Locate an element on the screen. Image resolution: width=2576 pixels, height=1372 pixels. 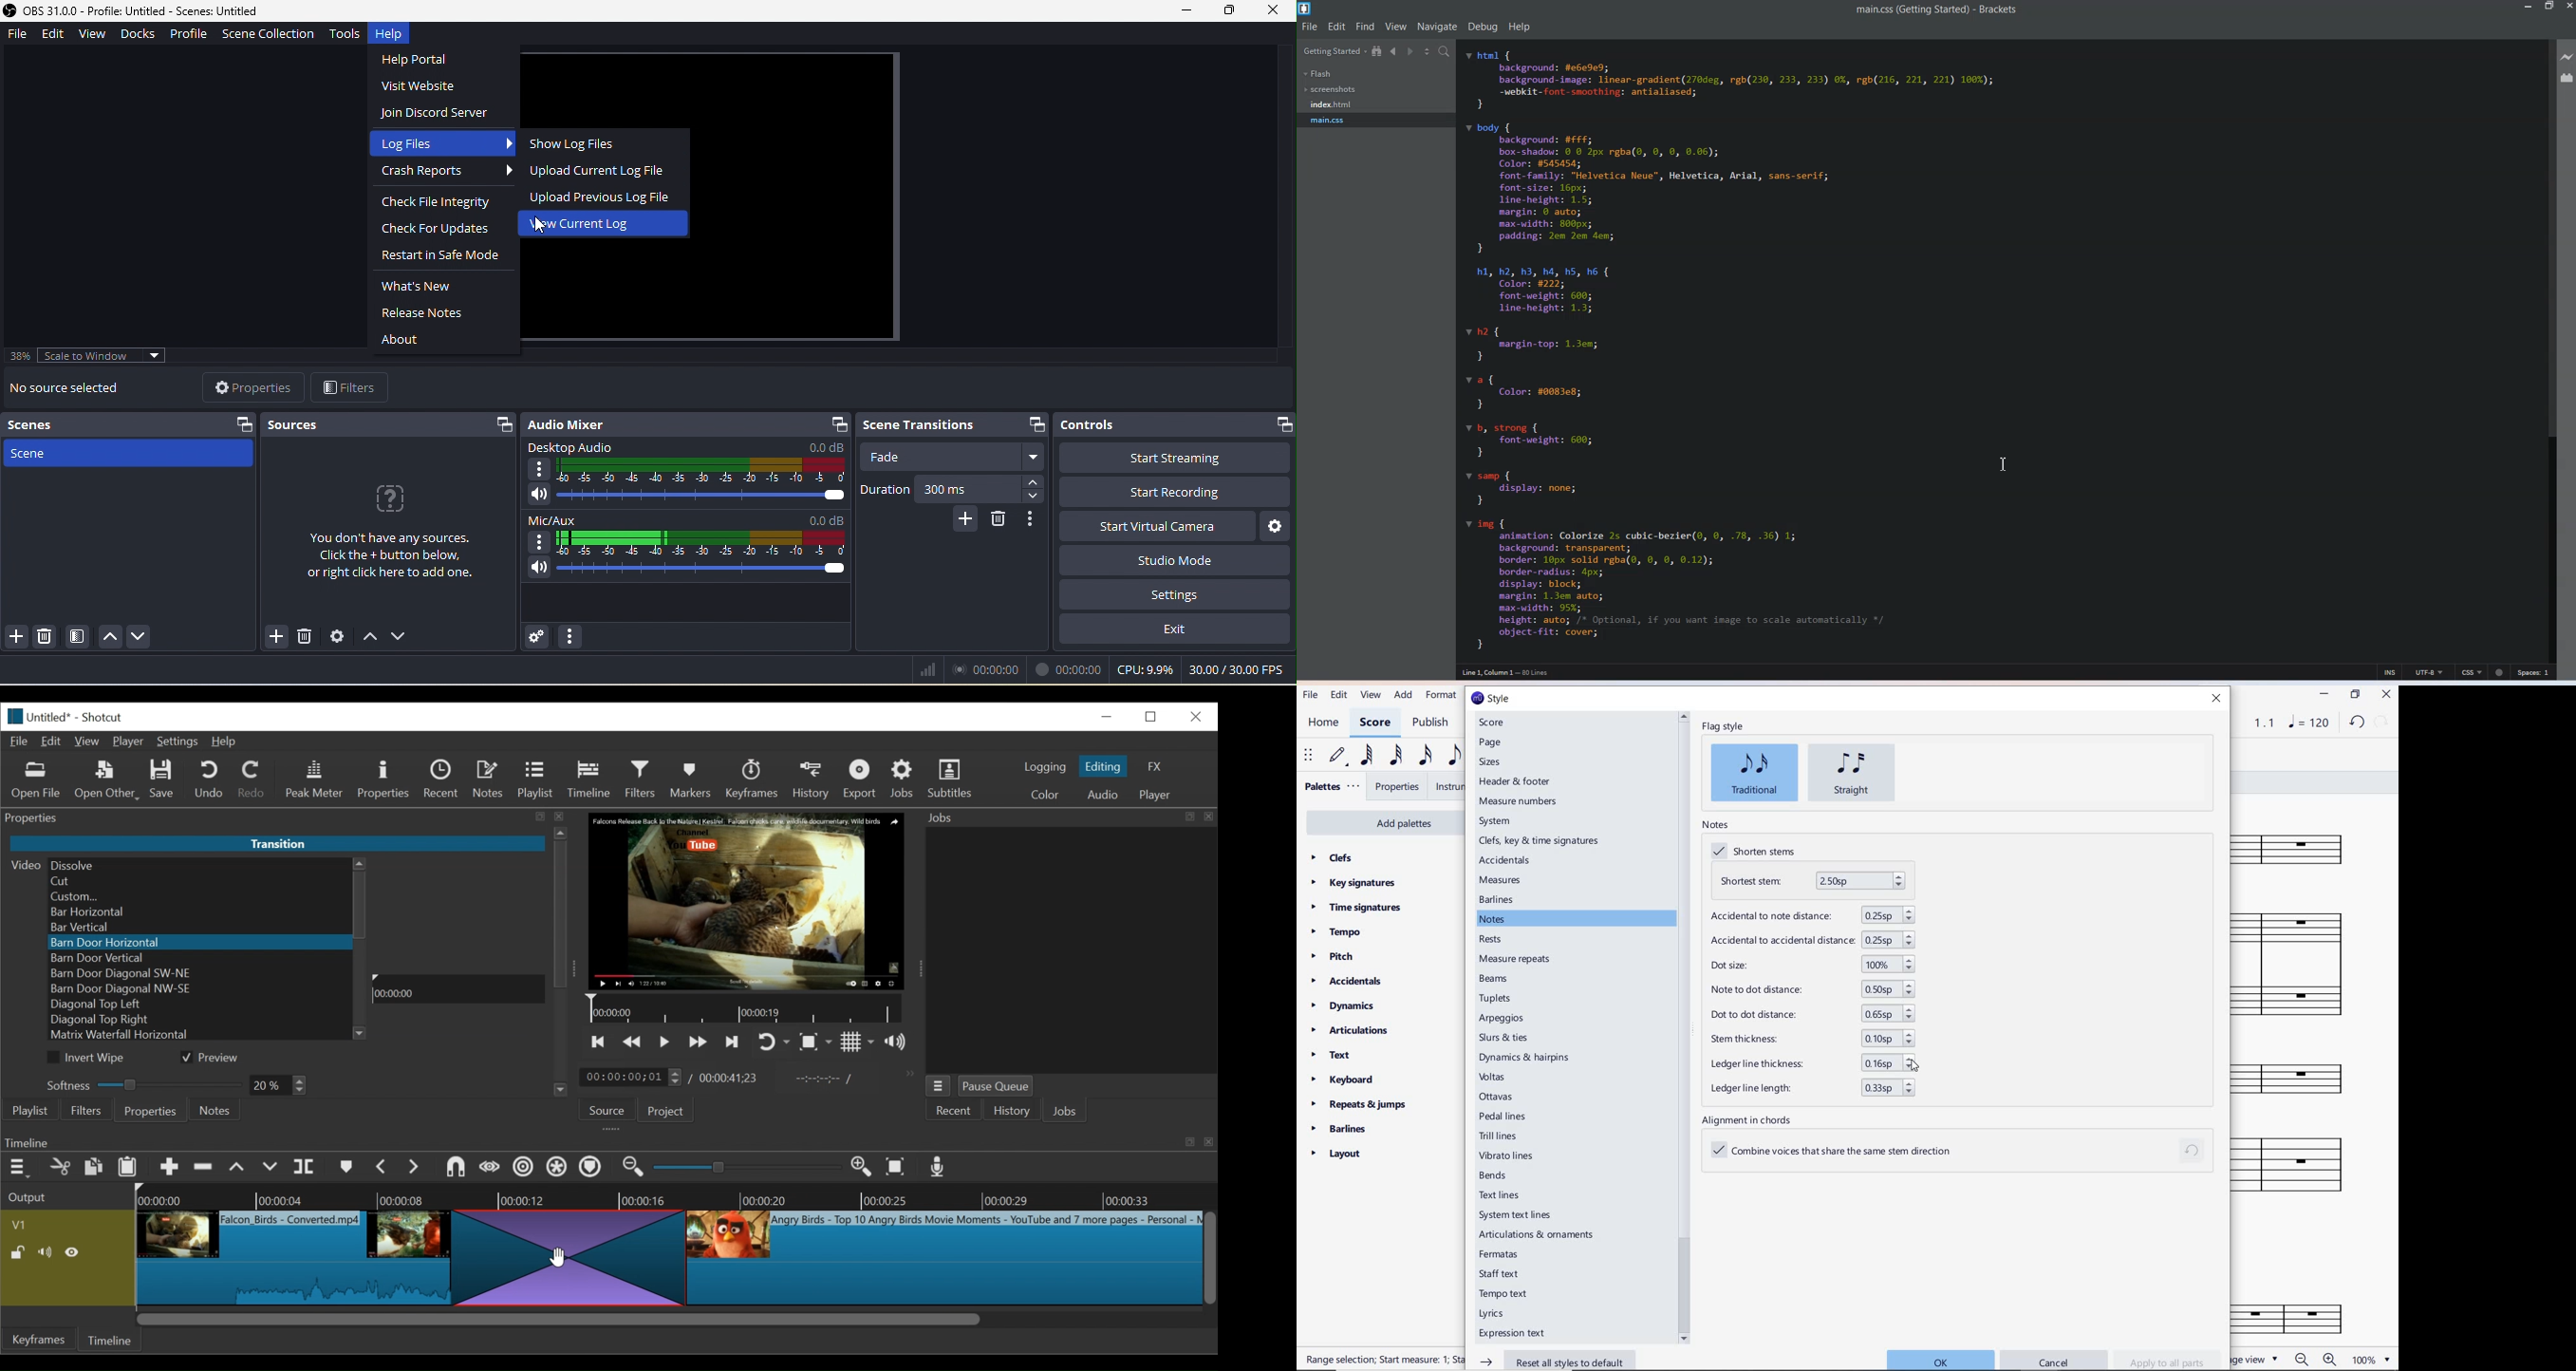
Recent is located at coordinates (444, 781).